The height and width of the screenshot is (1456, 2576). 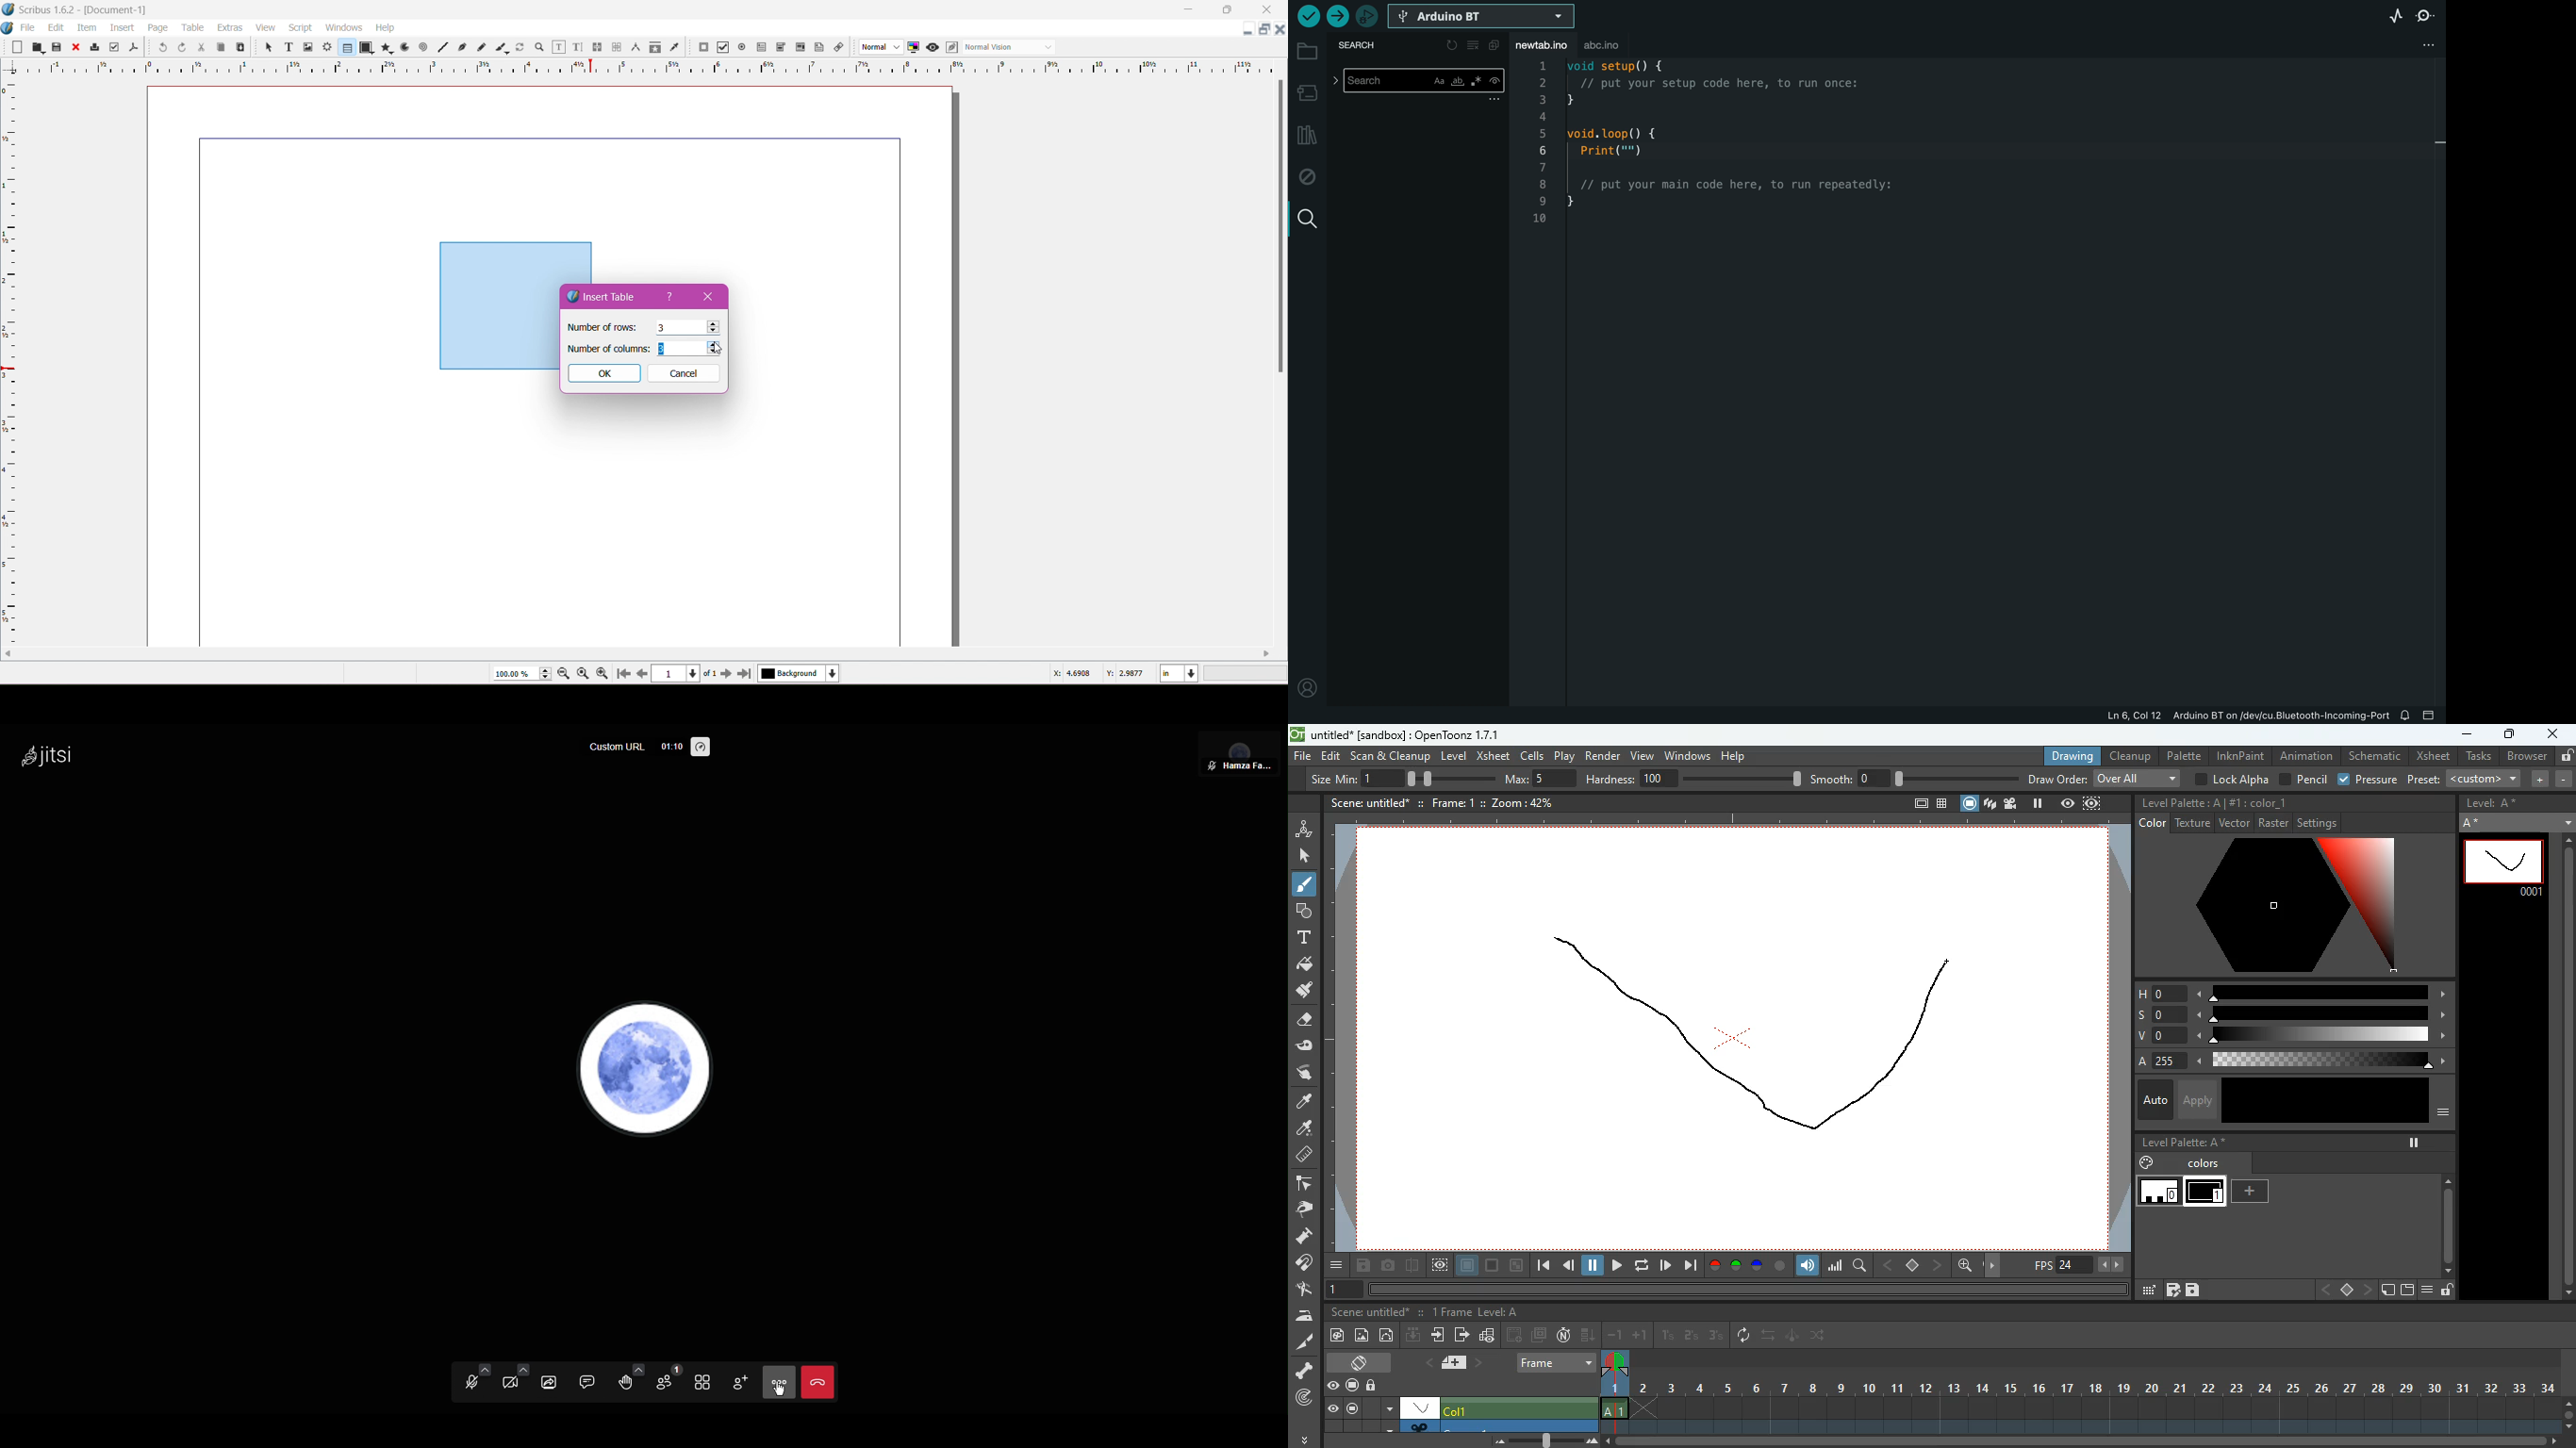 I want to click on X: 4.6908, so click(x=1072, y=673).